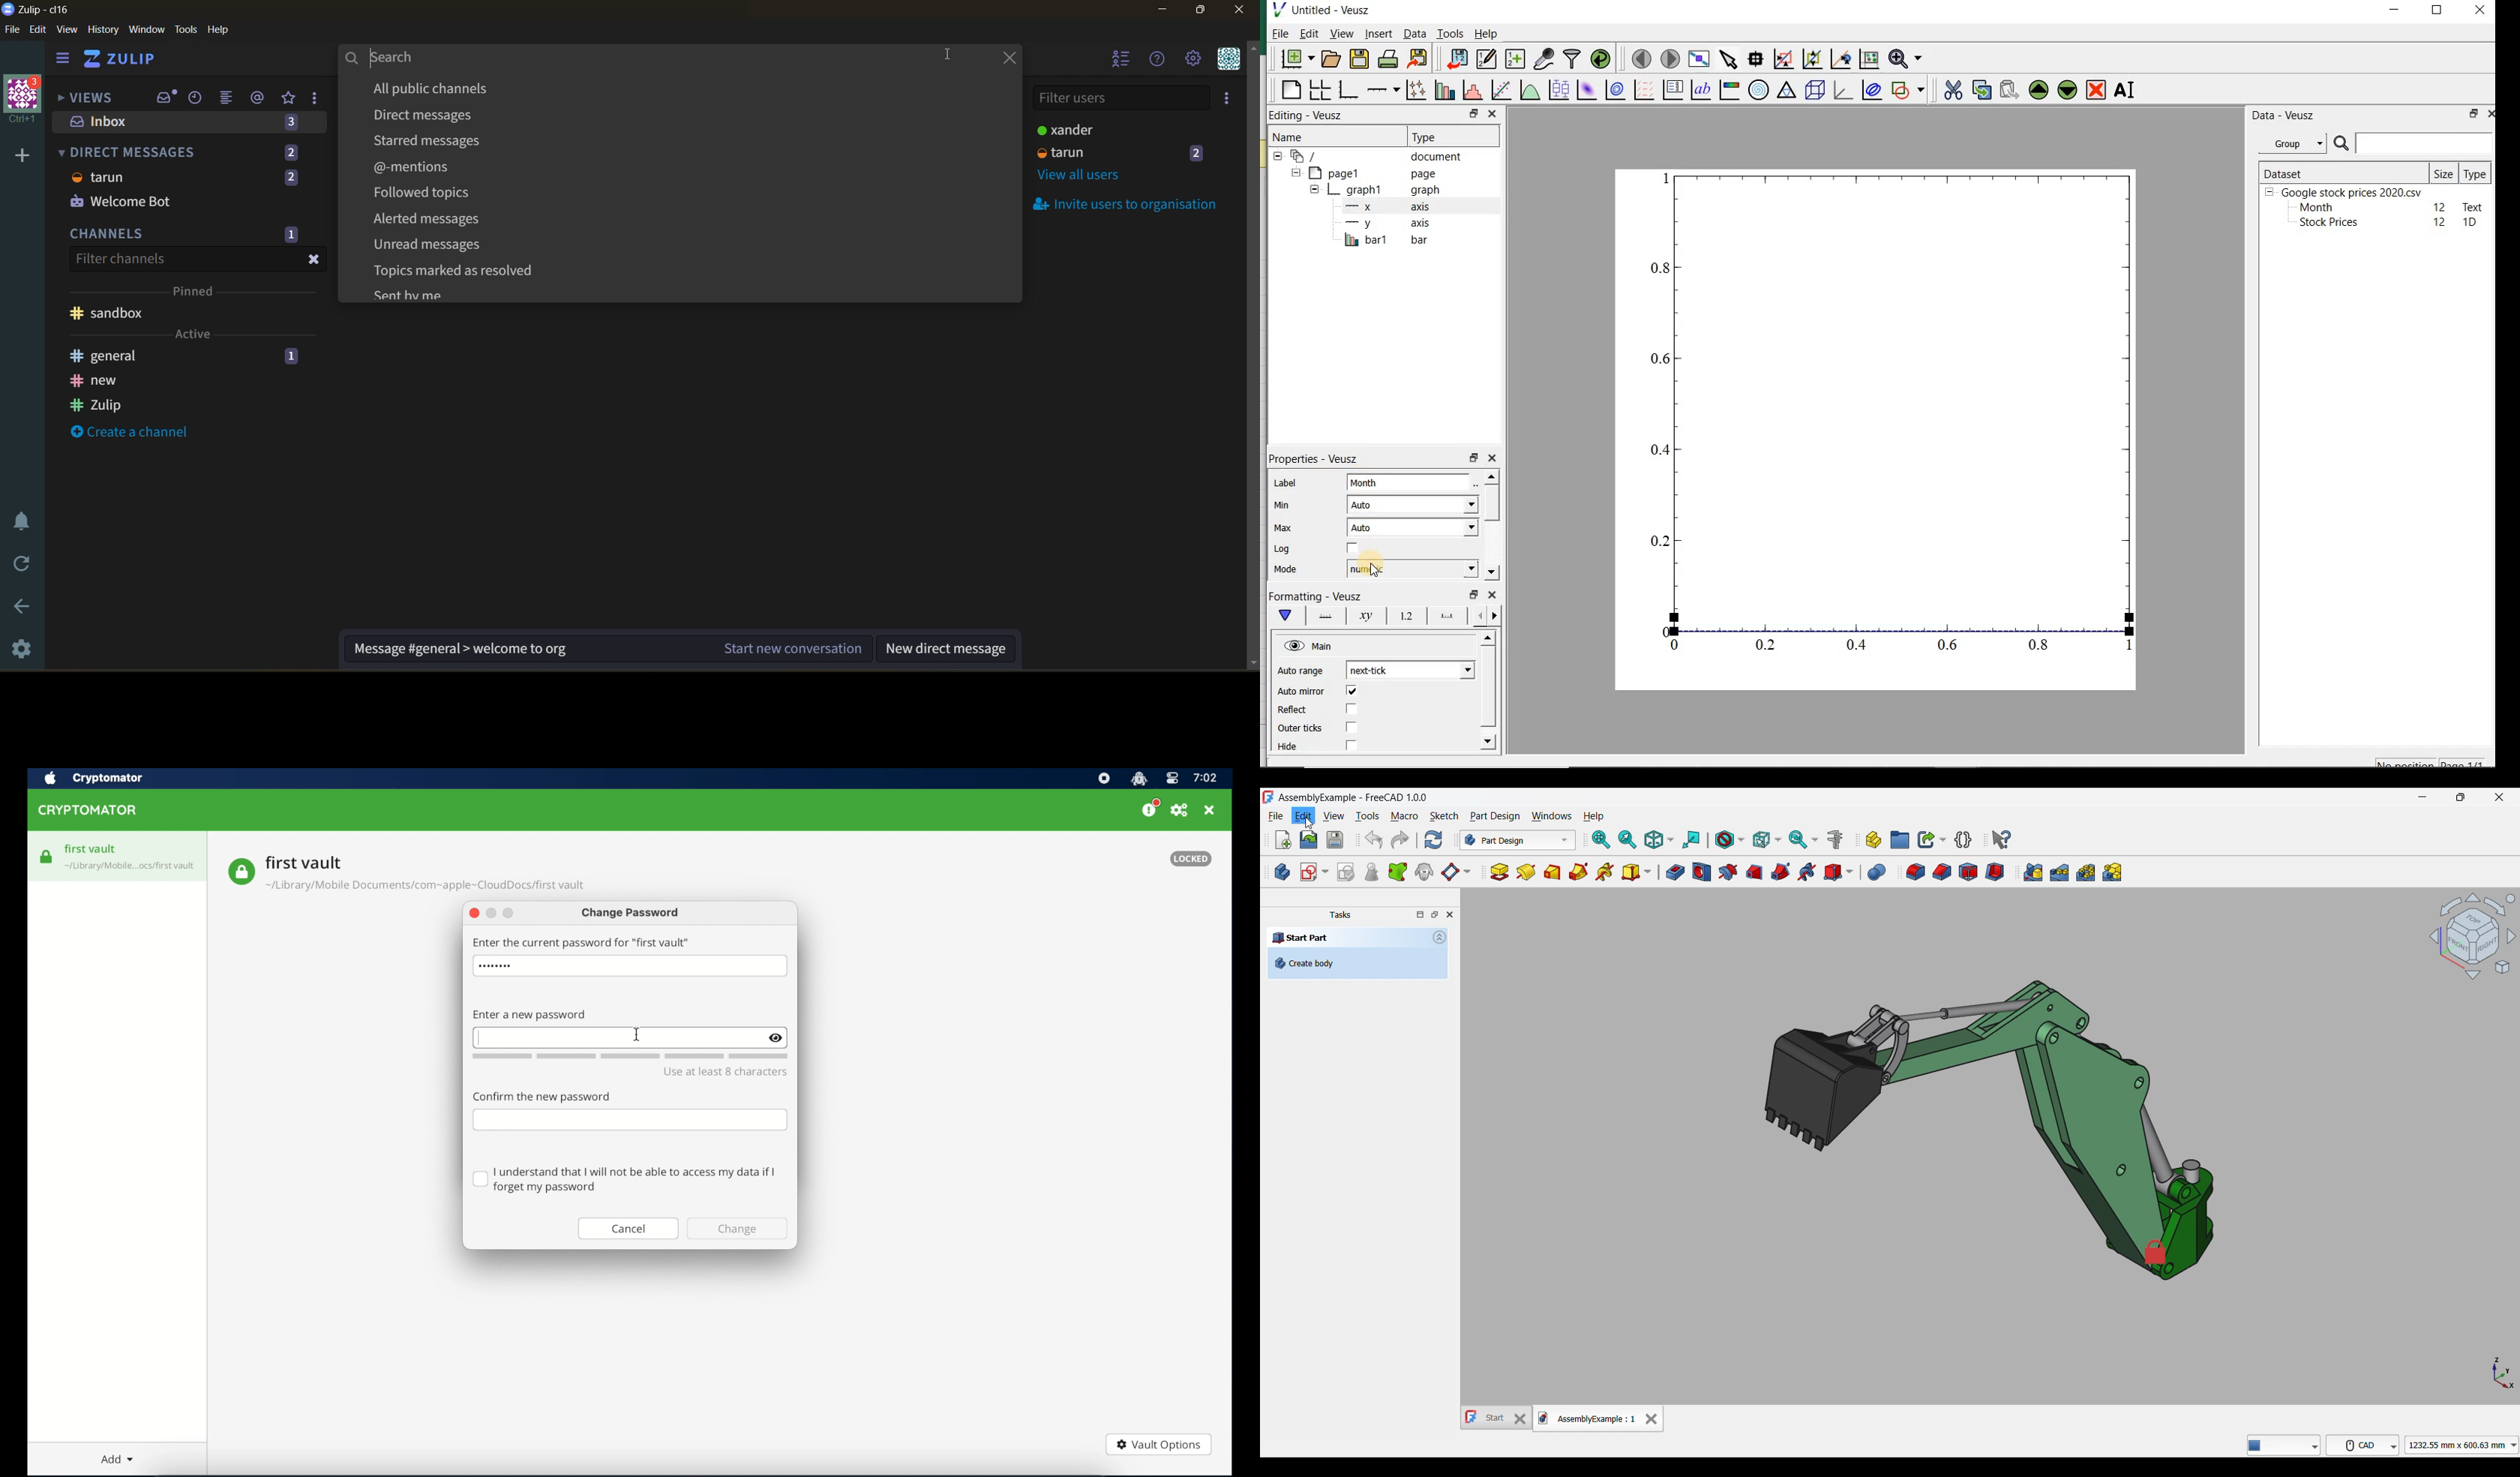 Image resolution: width=2520 pixels, height=1484 pixels. What do you see at coordinates (1839, 872) in the screenshot?
I see `Create a subtractive primitive` at bounding box center [1839, 872].